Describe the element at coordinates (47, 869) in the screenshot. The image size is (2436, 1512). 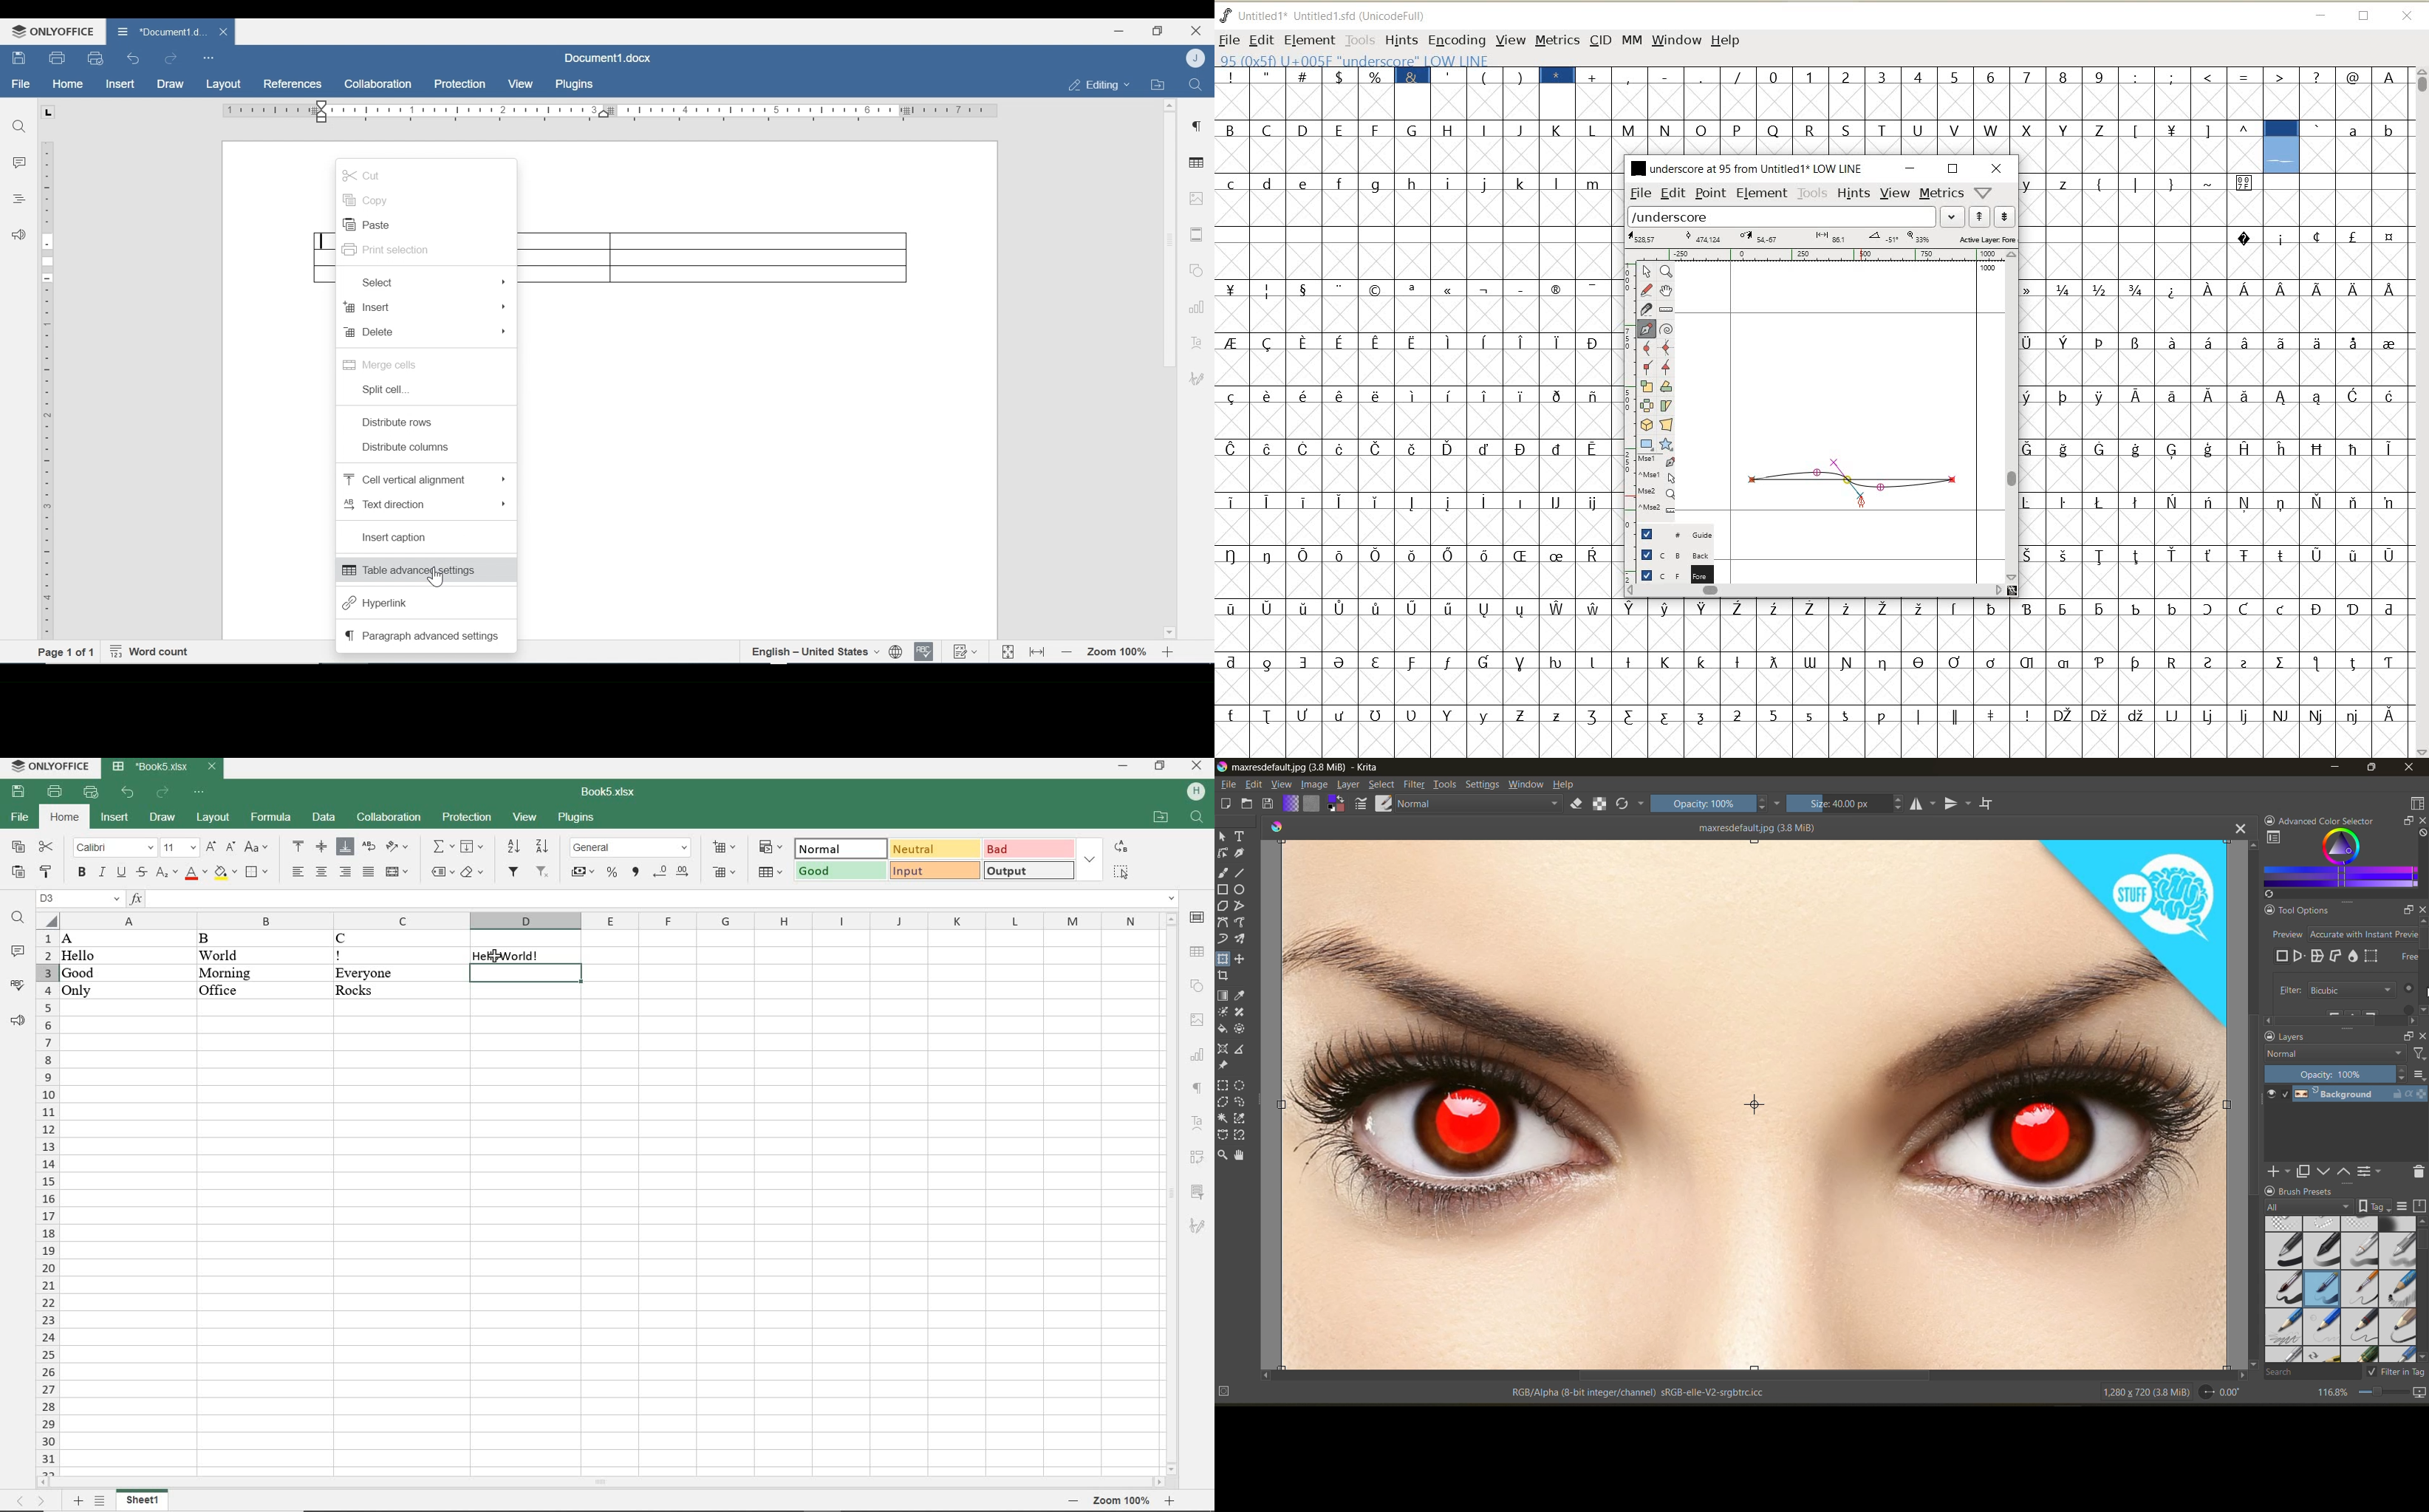
I see `COPY STYLE` at that location.